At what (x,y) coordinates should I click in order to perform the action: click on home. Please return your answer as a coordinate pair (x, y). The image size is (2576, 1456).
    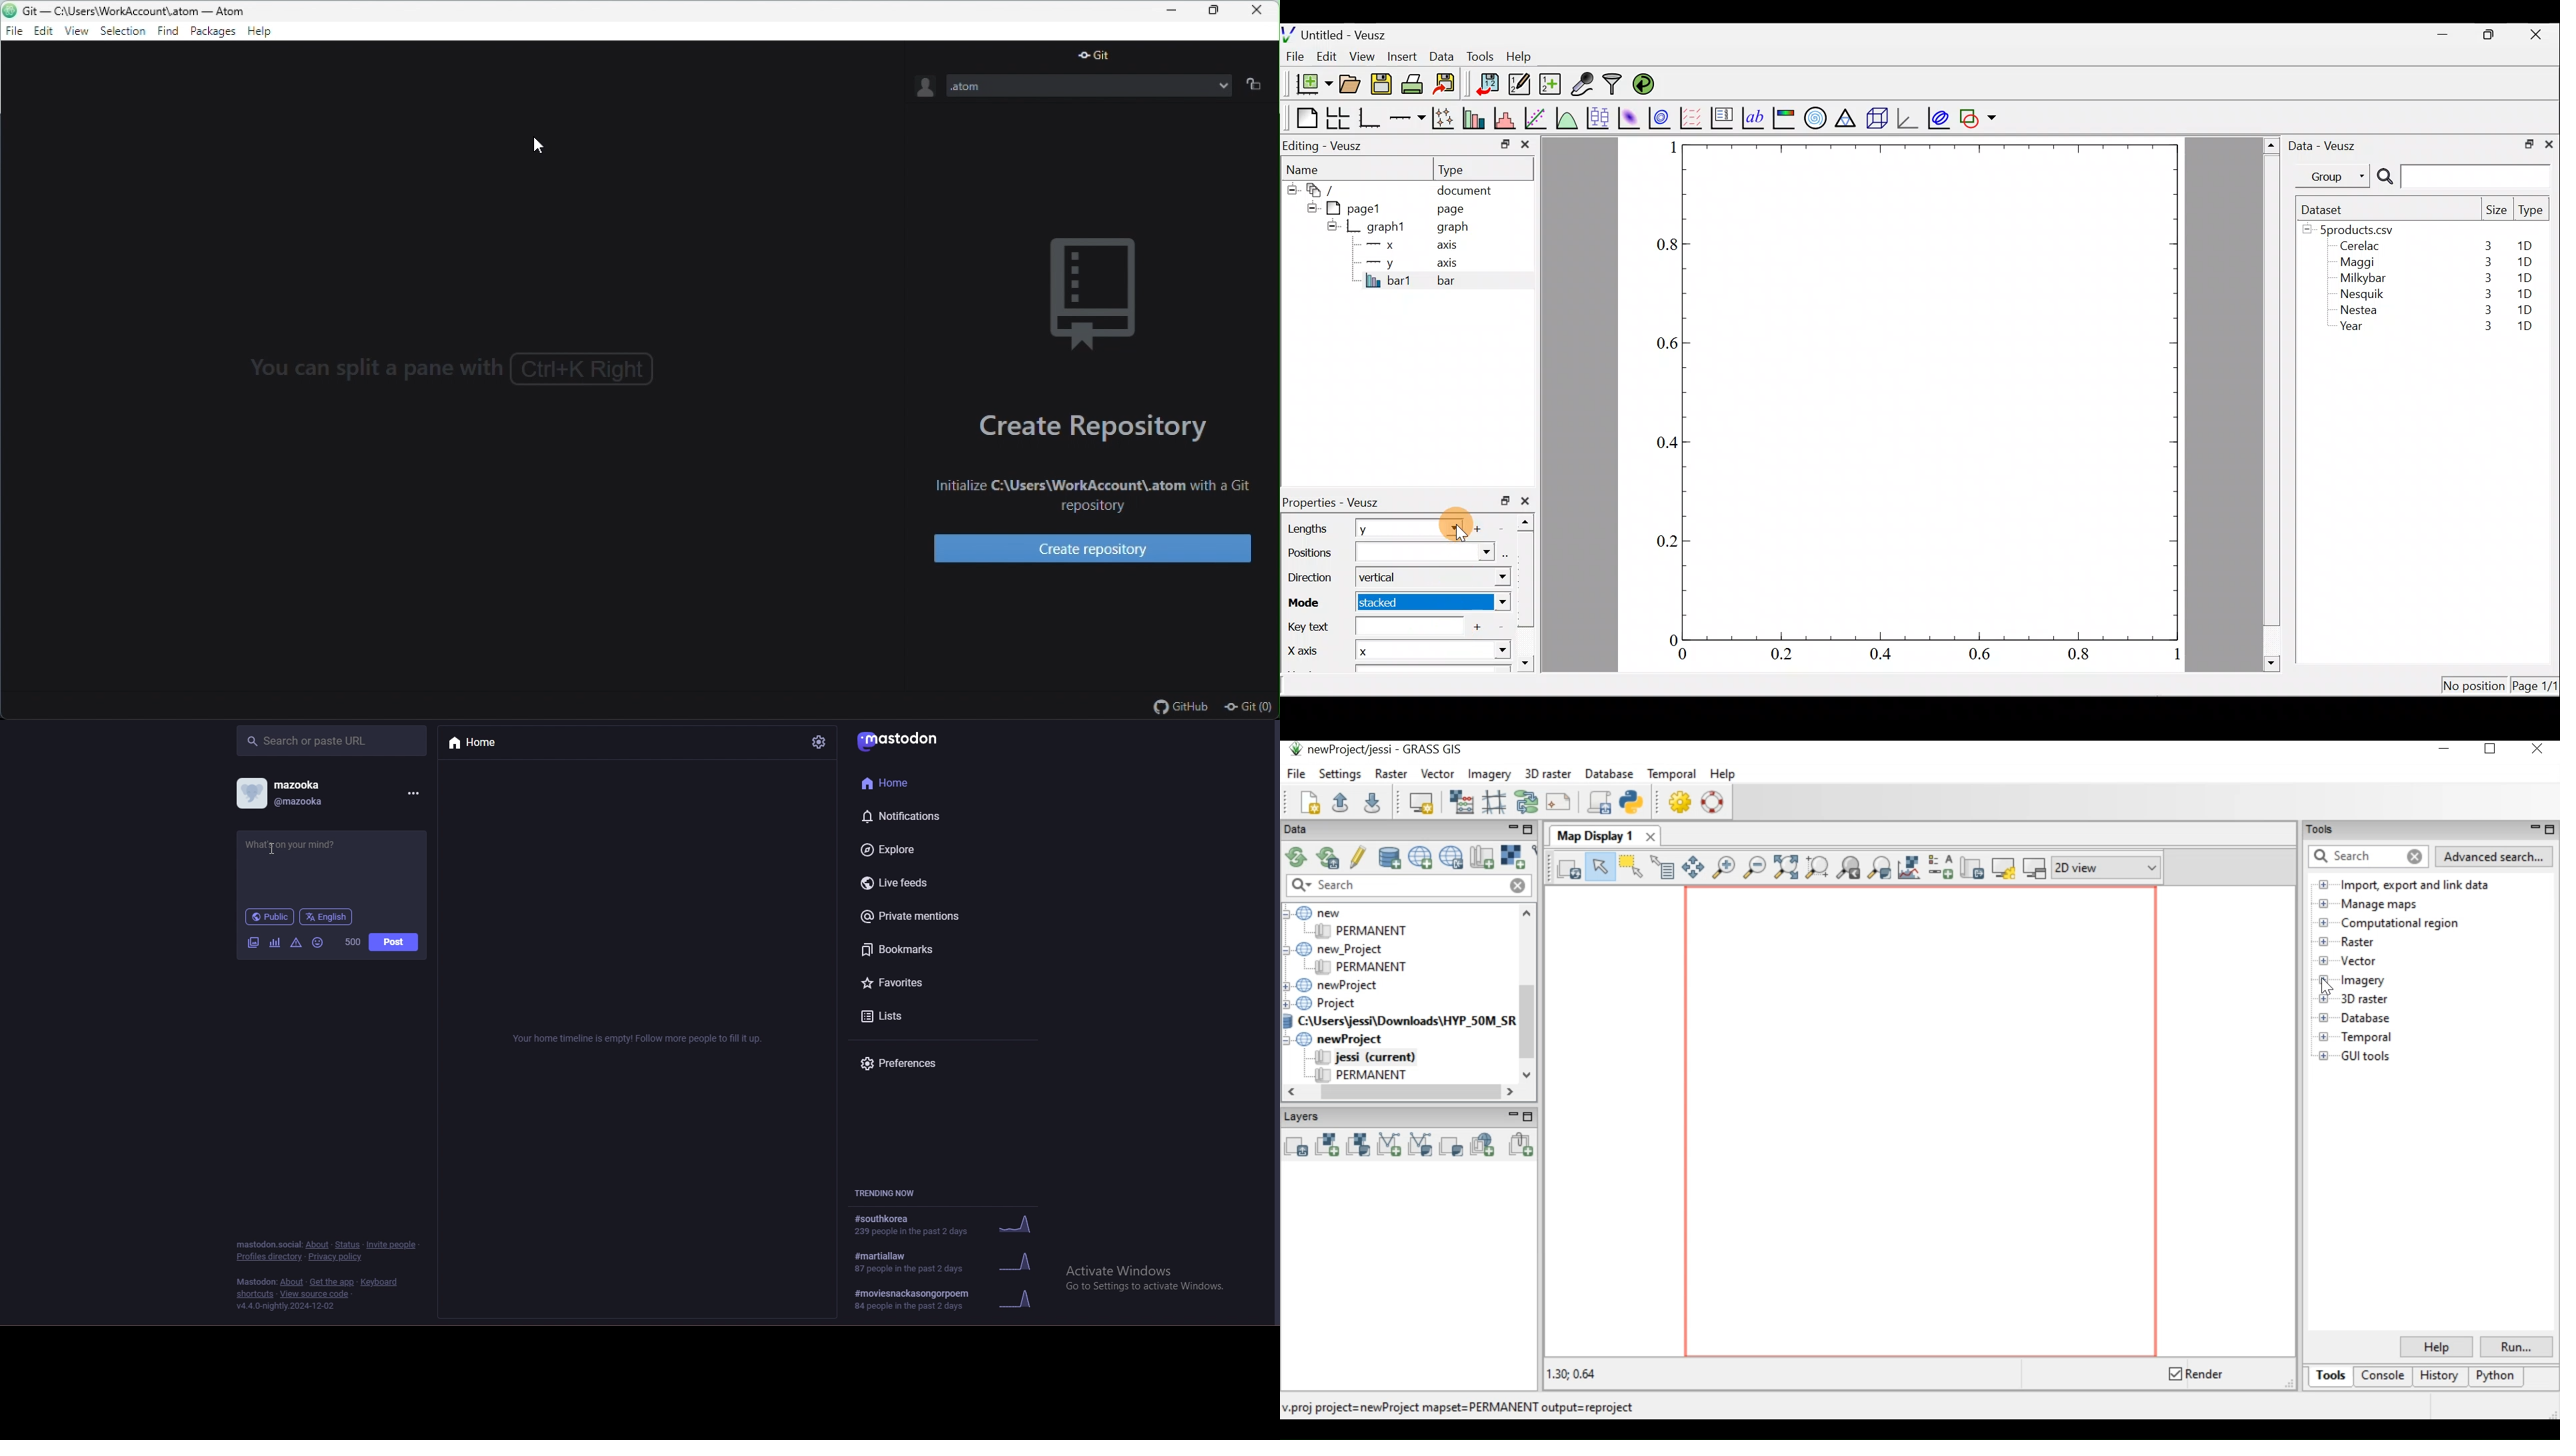
    Looking at the image, I should click on (485, 743).